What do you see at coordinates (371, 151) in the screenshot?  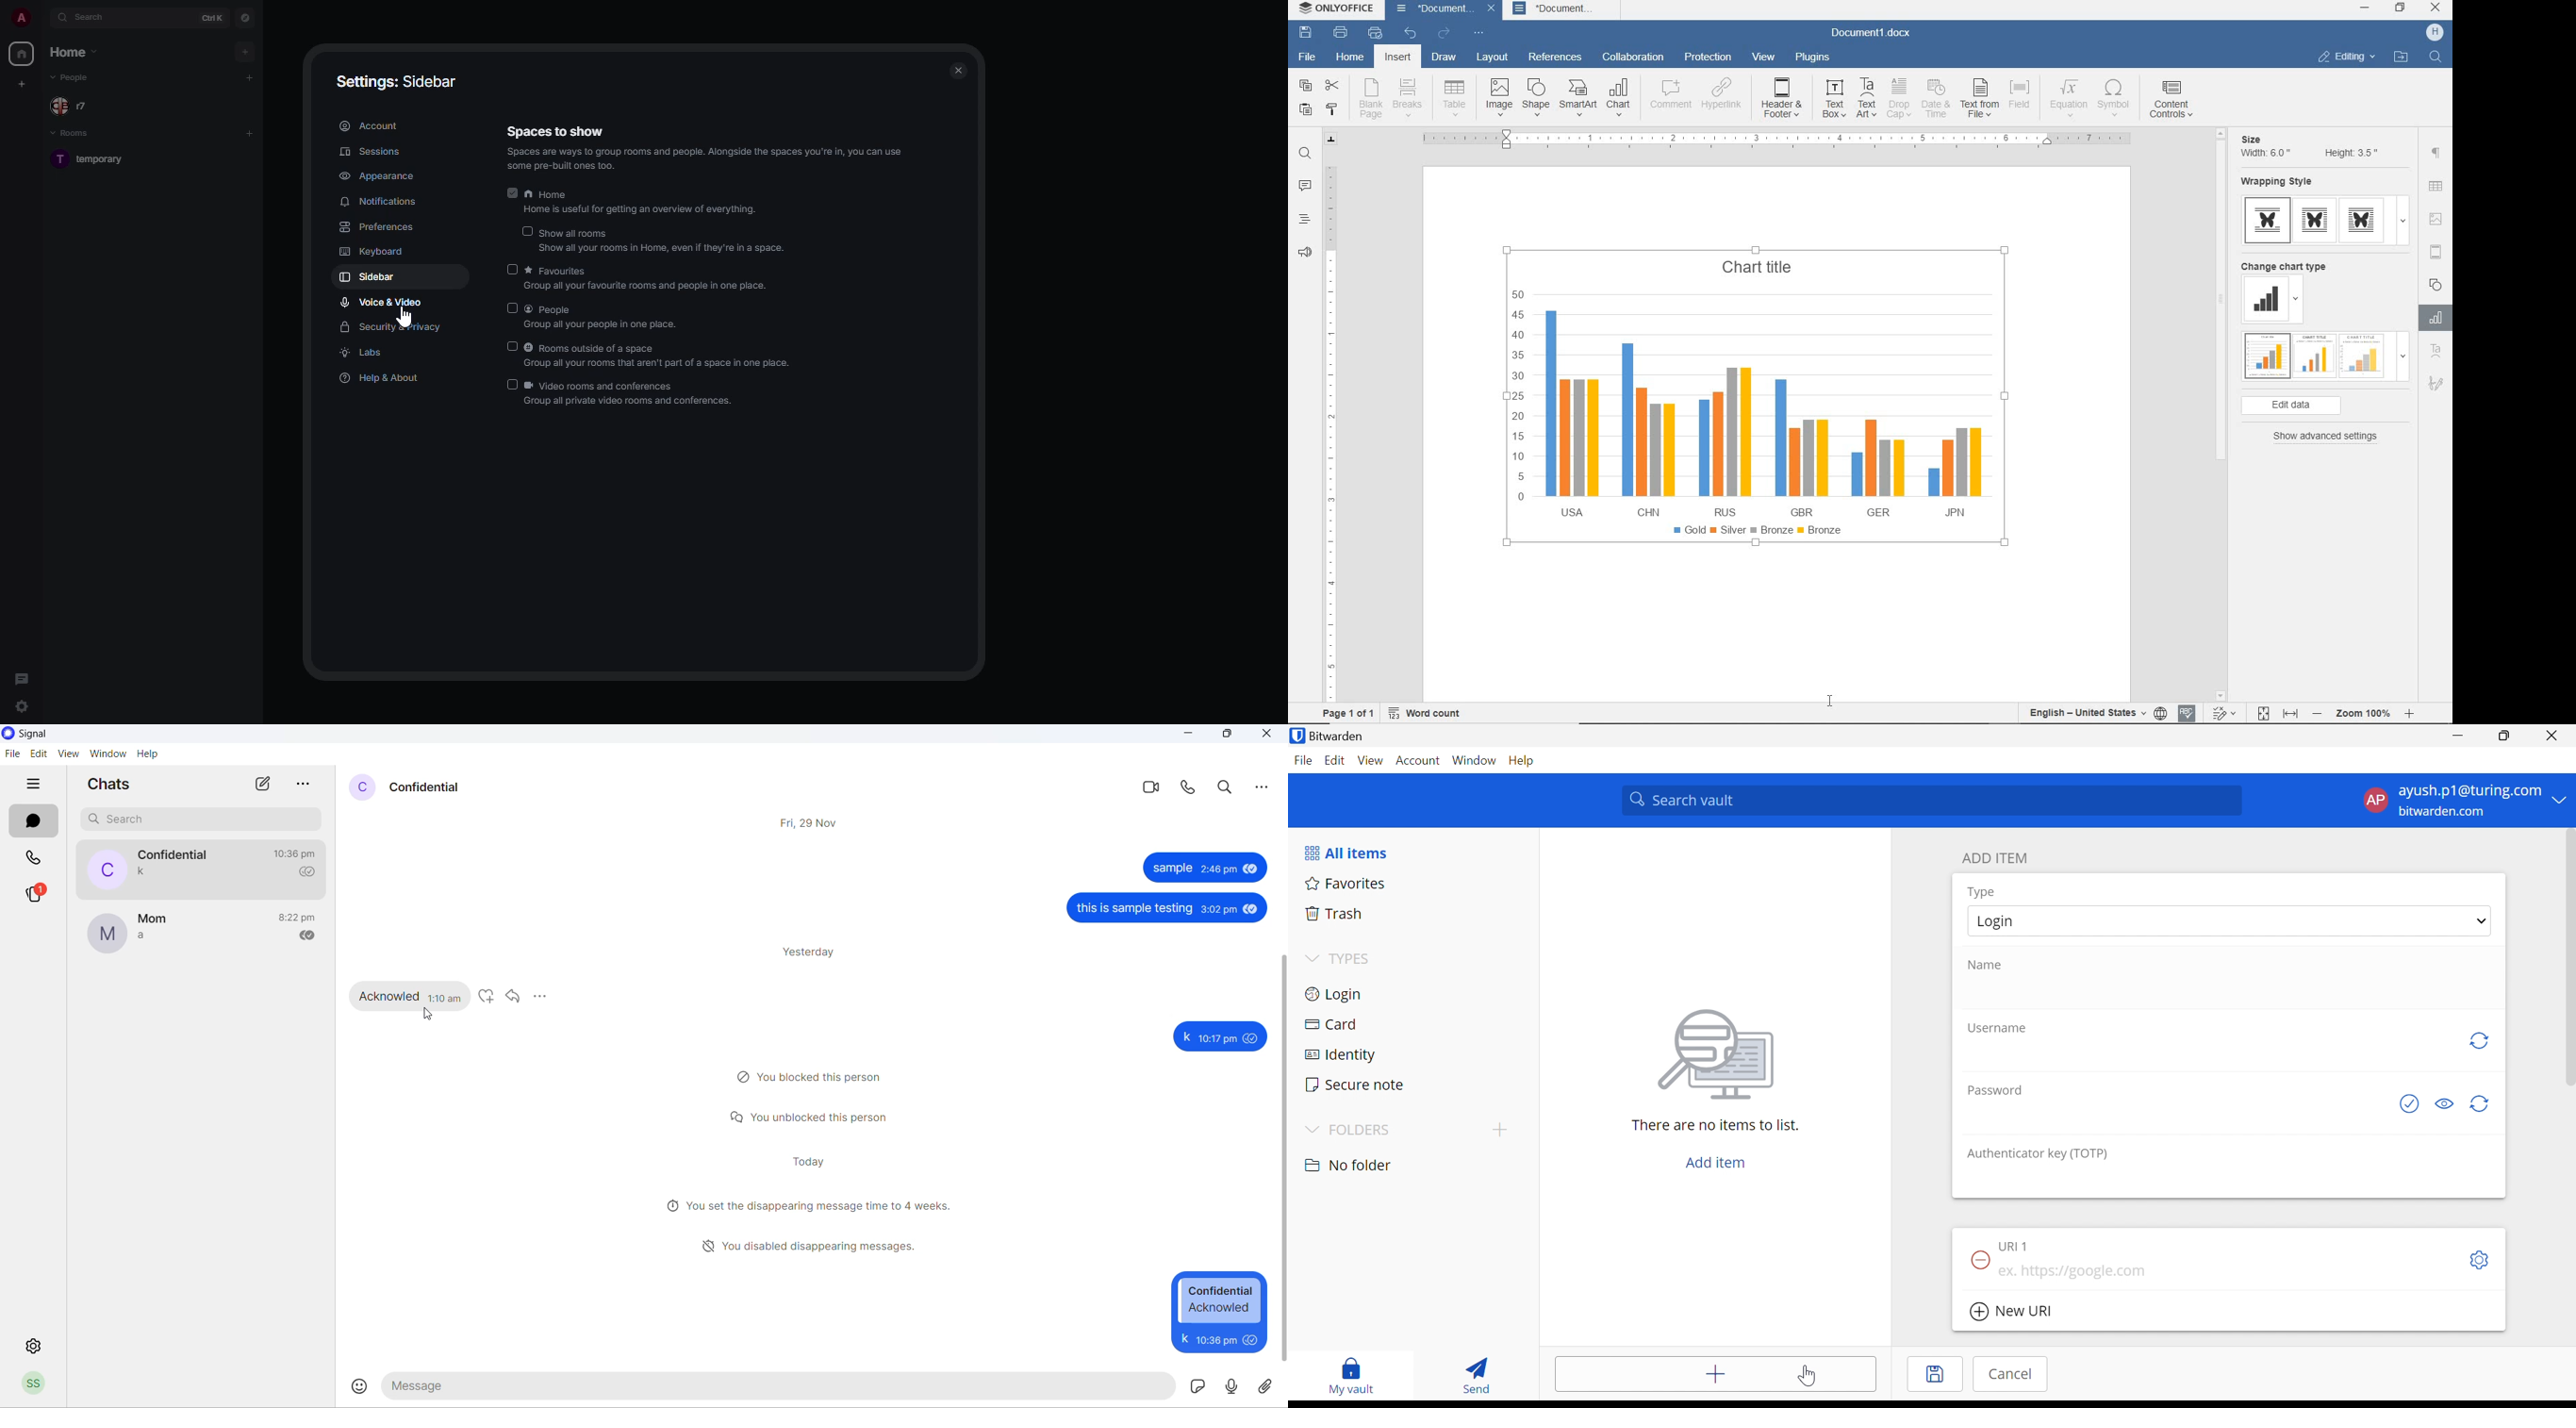 I see `sessions` at bounding box center [371, 151].